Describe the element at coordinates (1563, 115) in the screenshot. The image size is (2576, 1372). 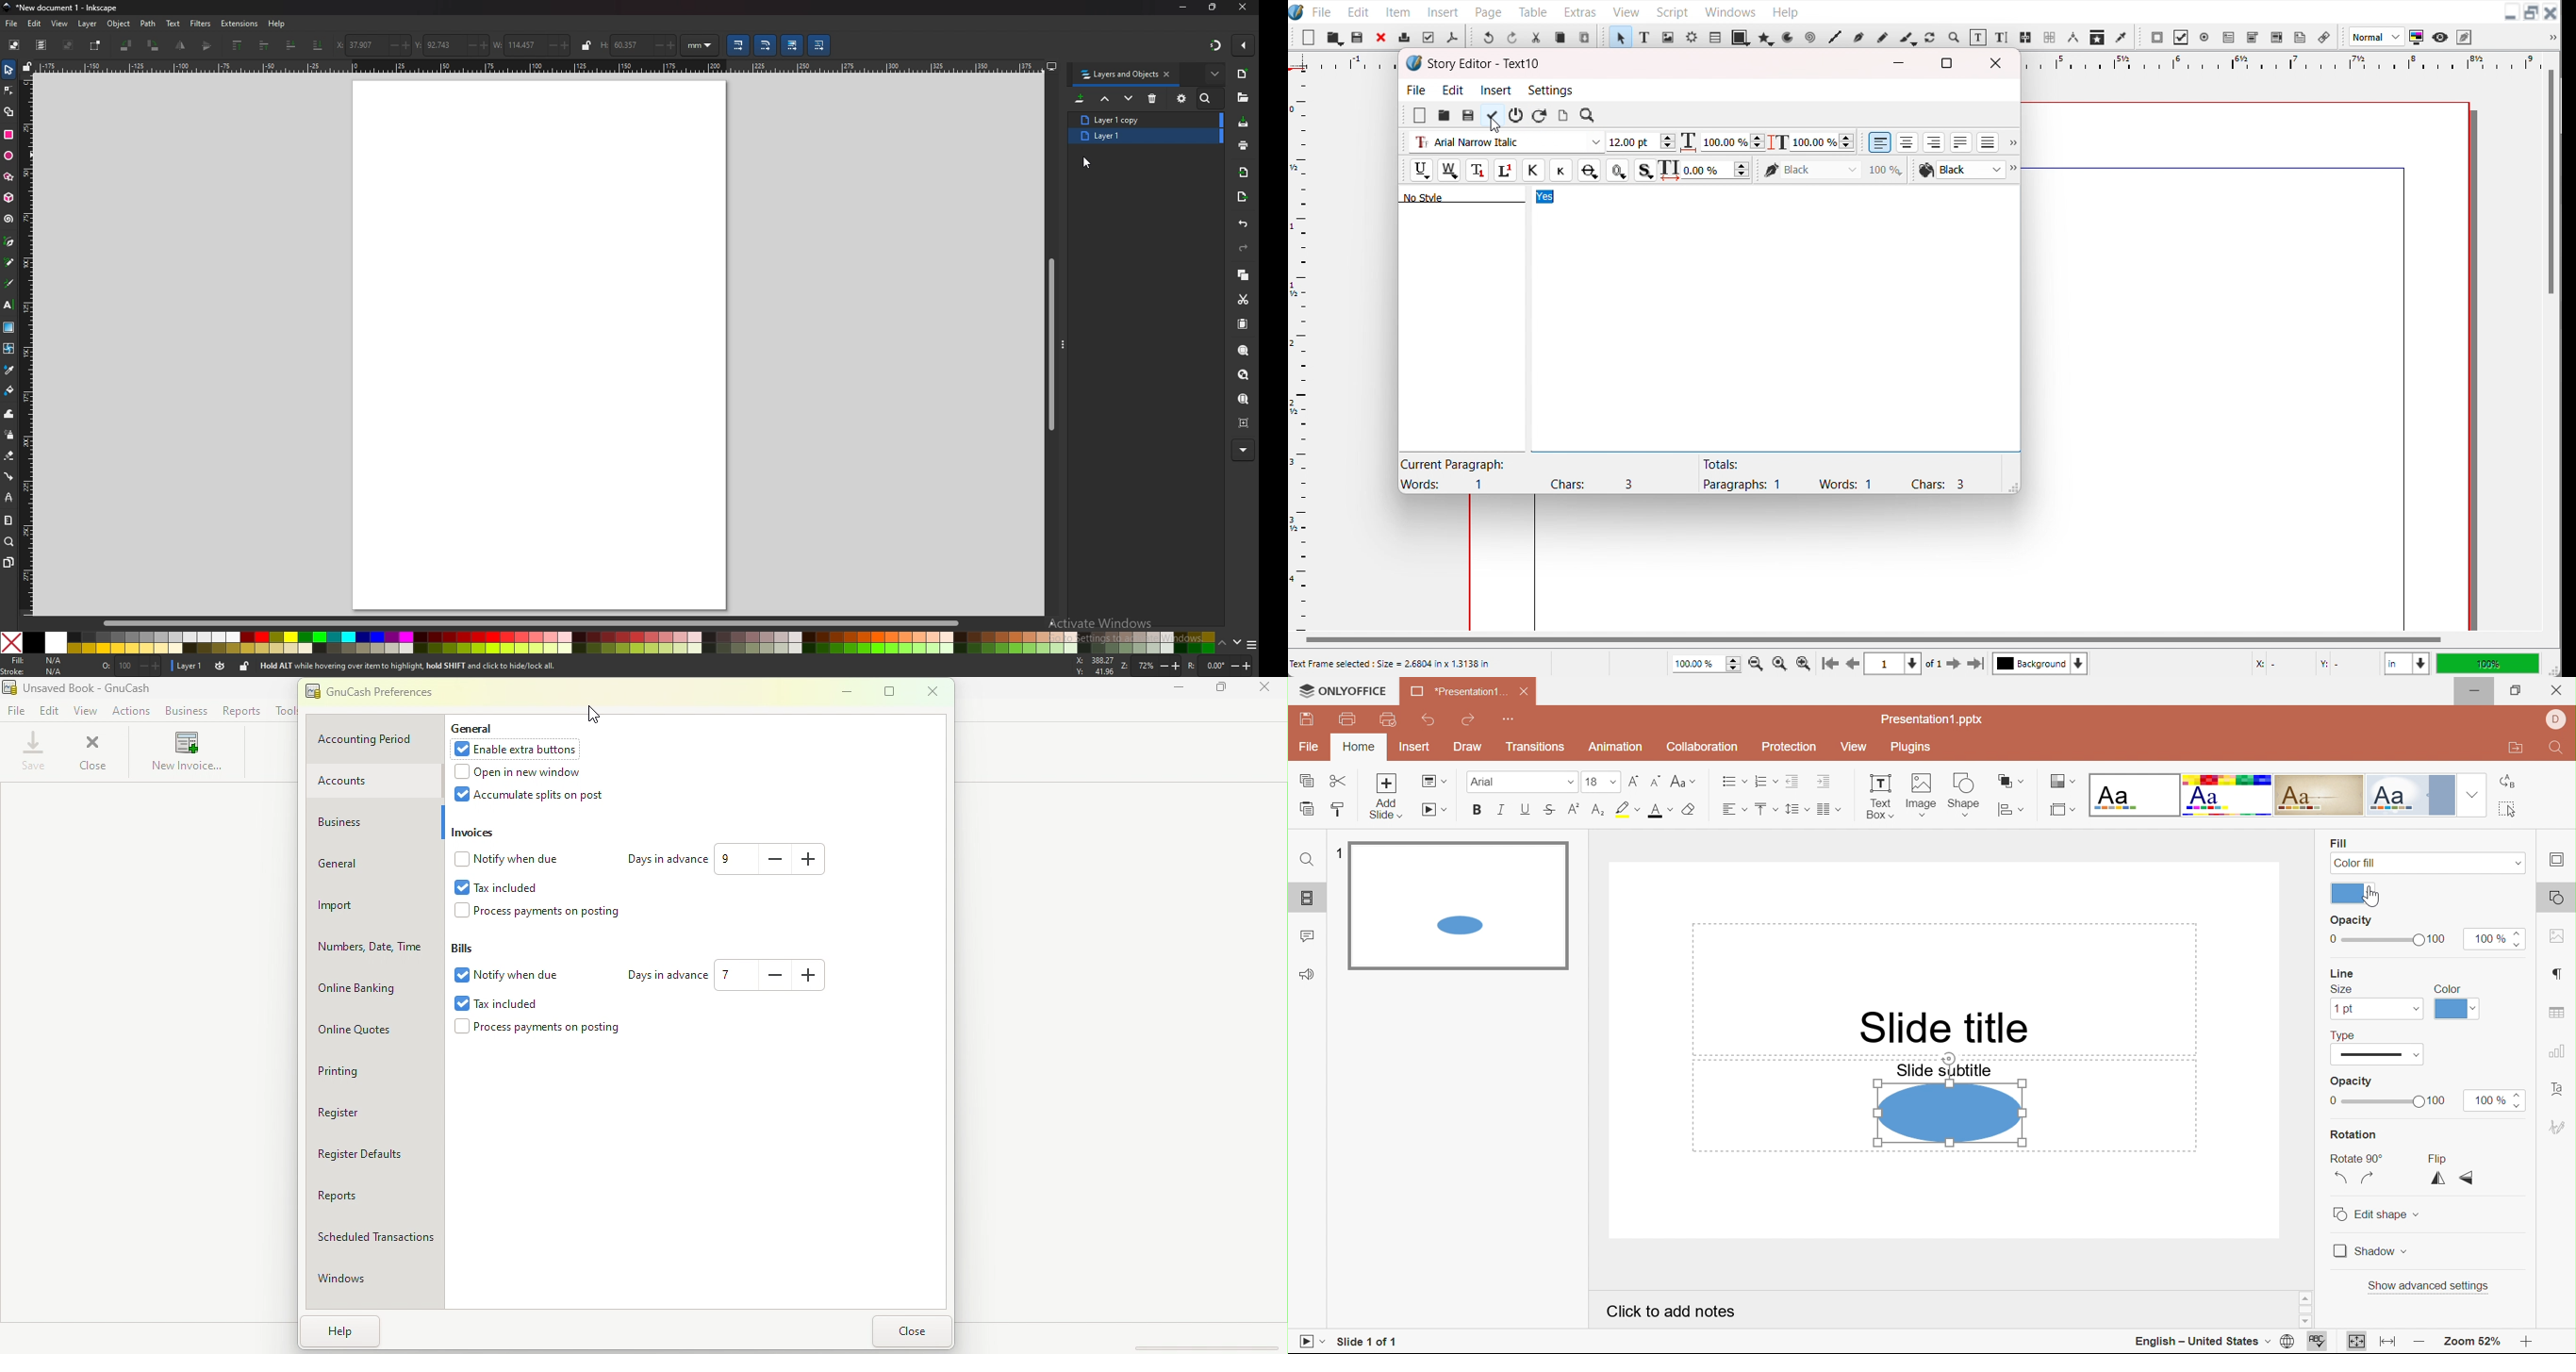
I see `Update text frame` at that location.